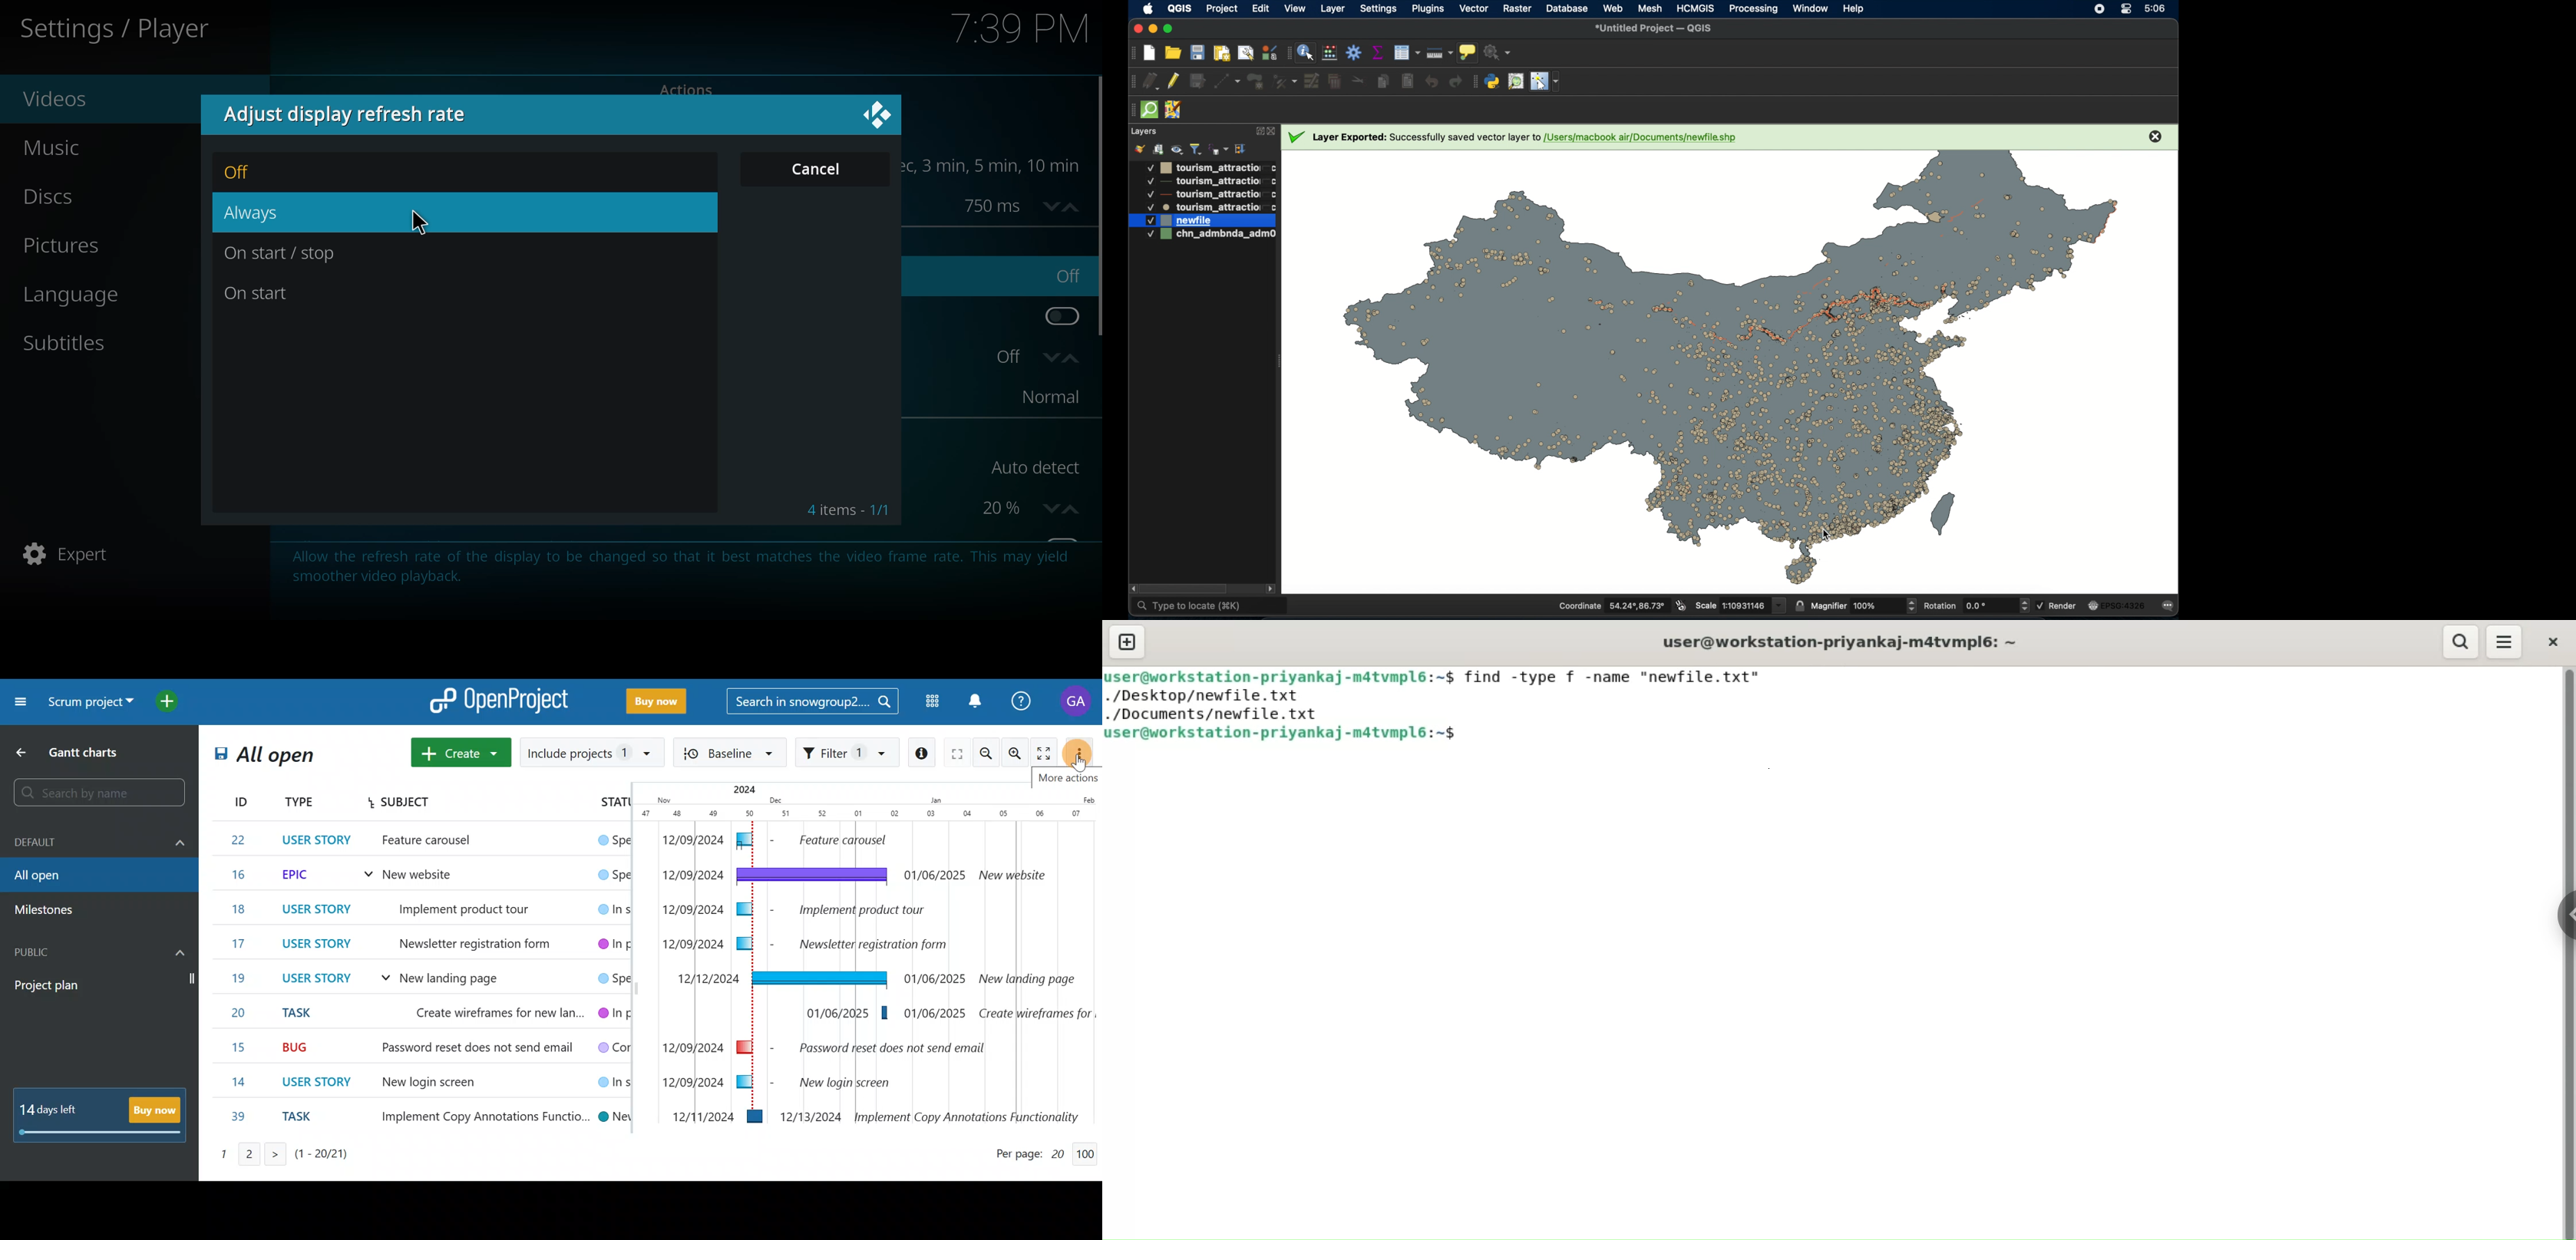 This screenshot has width=2576, height=1260. What do you see at coordinates (1354, 53) in the screenshot?
I see `toolbox` at bounding box center [1354, 53].